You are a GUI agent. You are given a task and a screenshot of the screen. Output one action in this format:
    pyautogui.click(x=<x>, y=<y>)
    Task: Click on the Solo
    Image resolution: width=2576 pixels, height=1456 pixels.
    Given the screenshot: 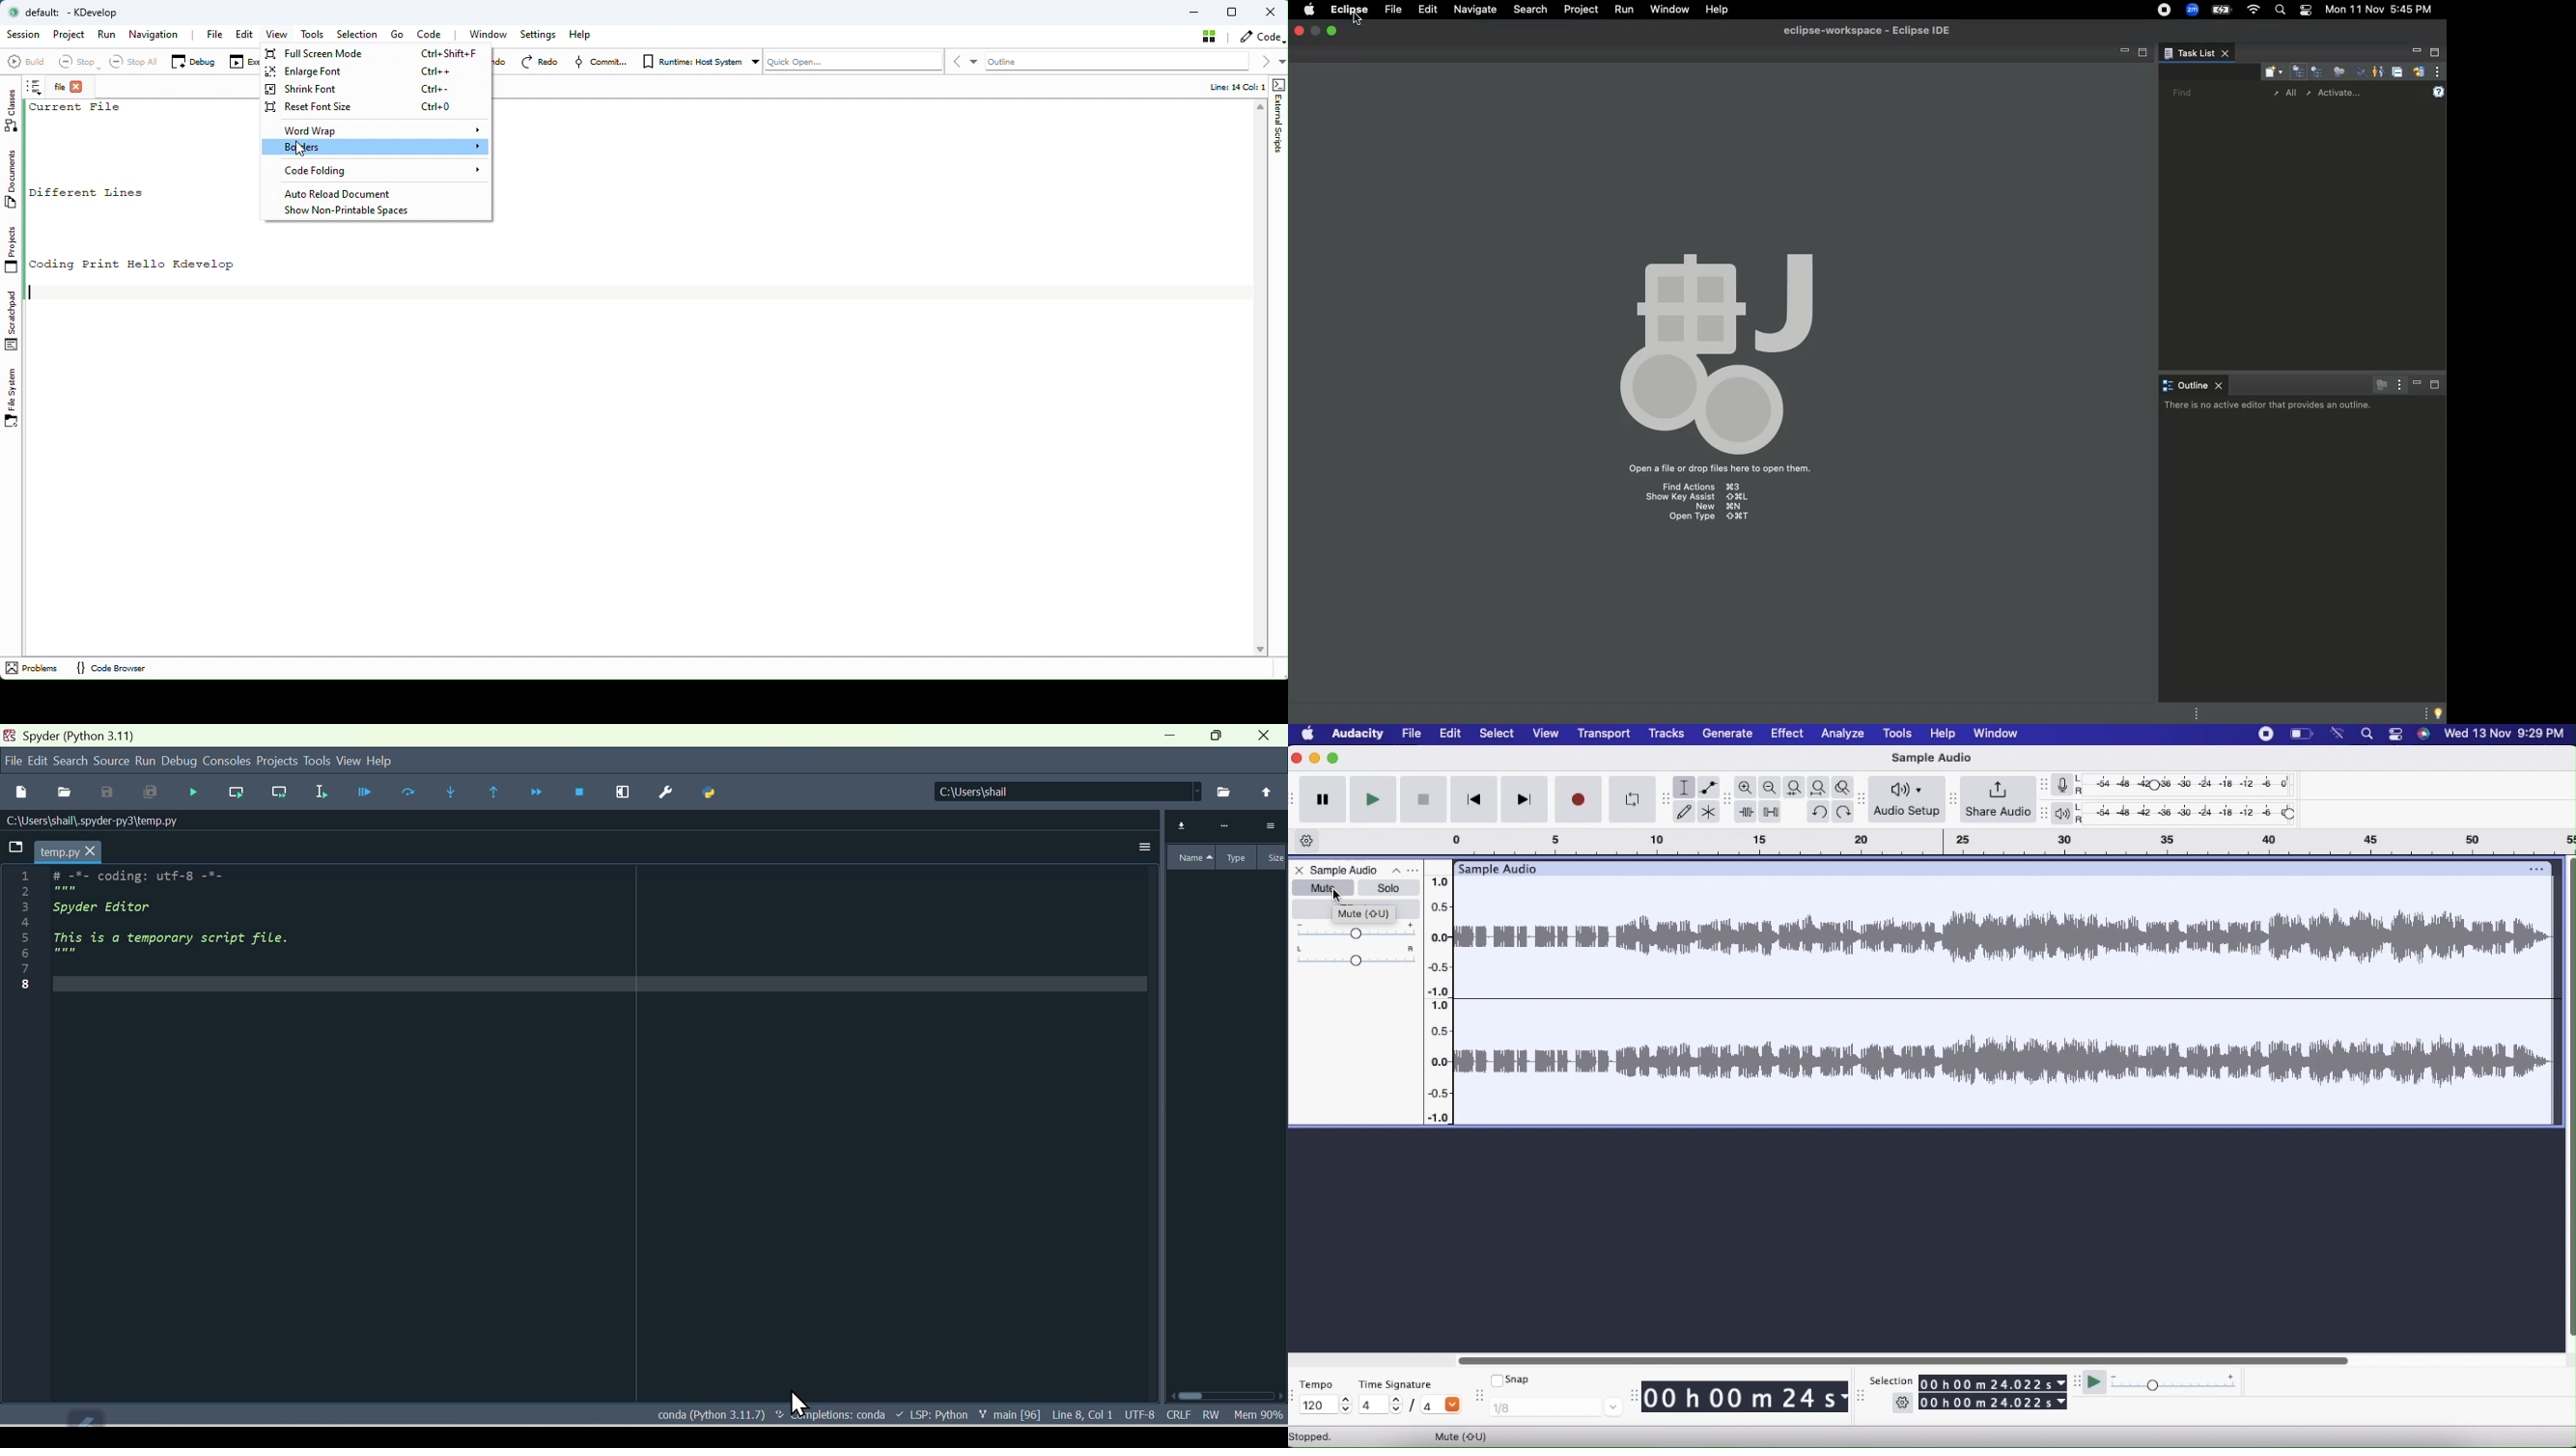 What is the action you would take?
    pyautogui.click(x=1386, y=887)
    